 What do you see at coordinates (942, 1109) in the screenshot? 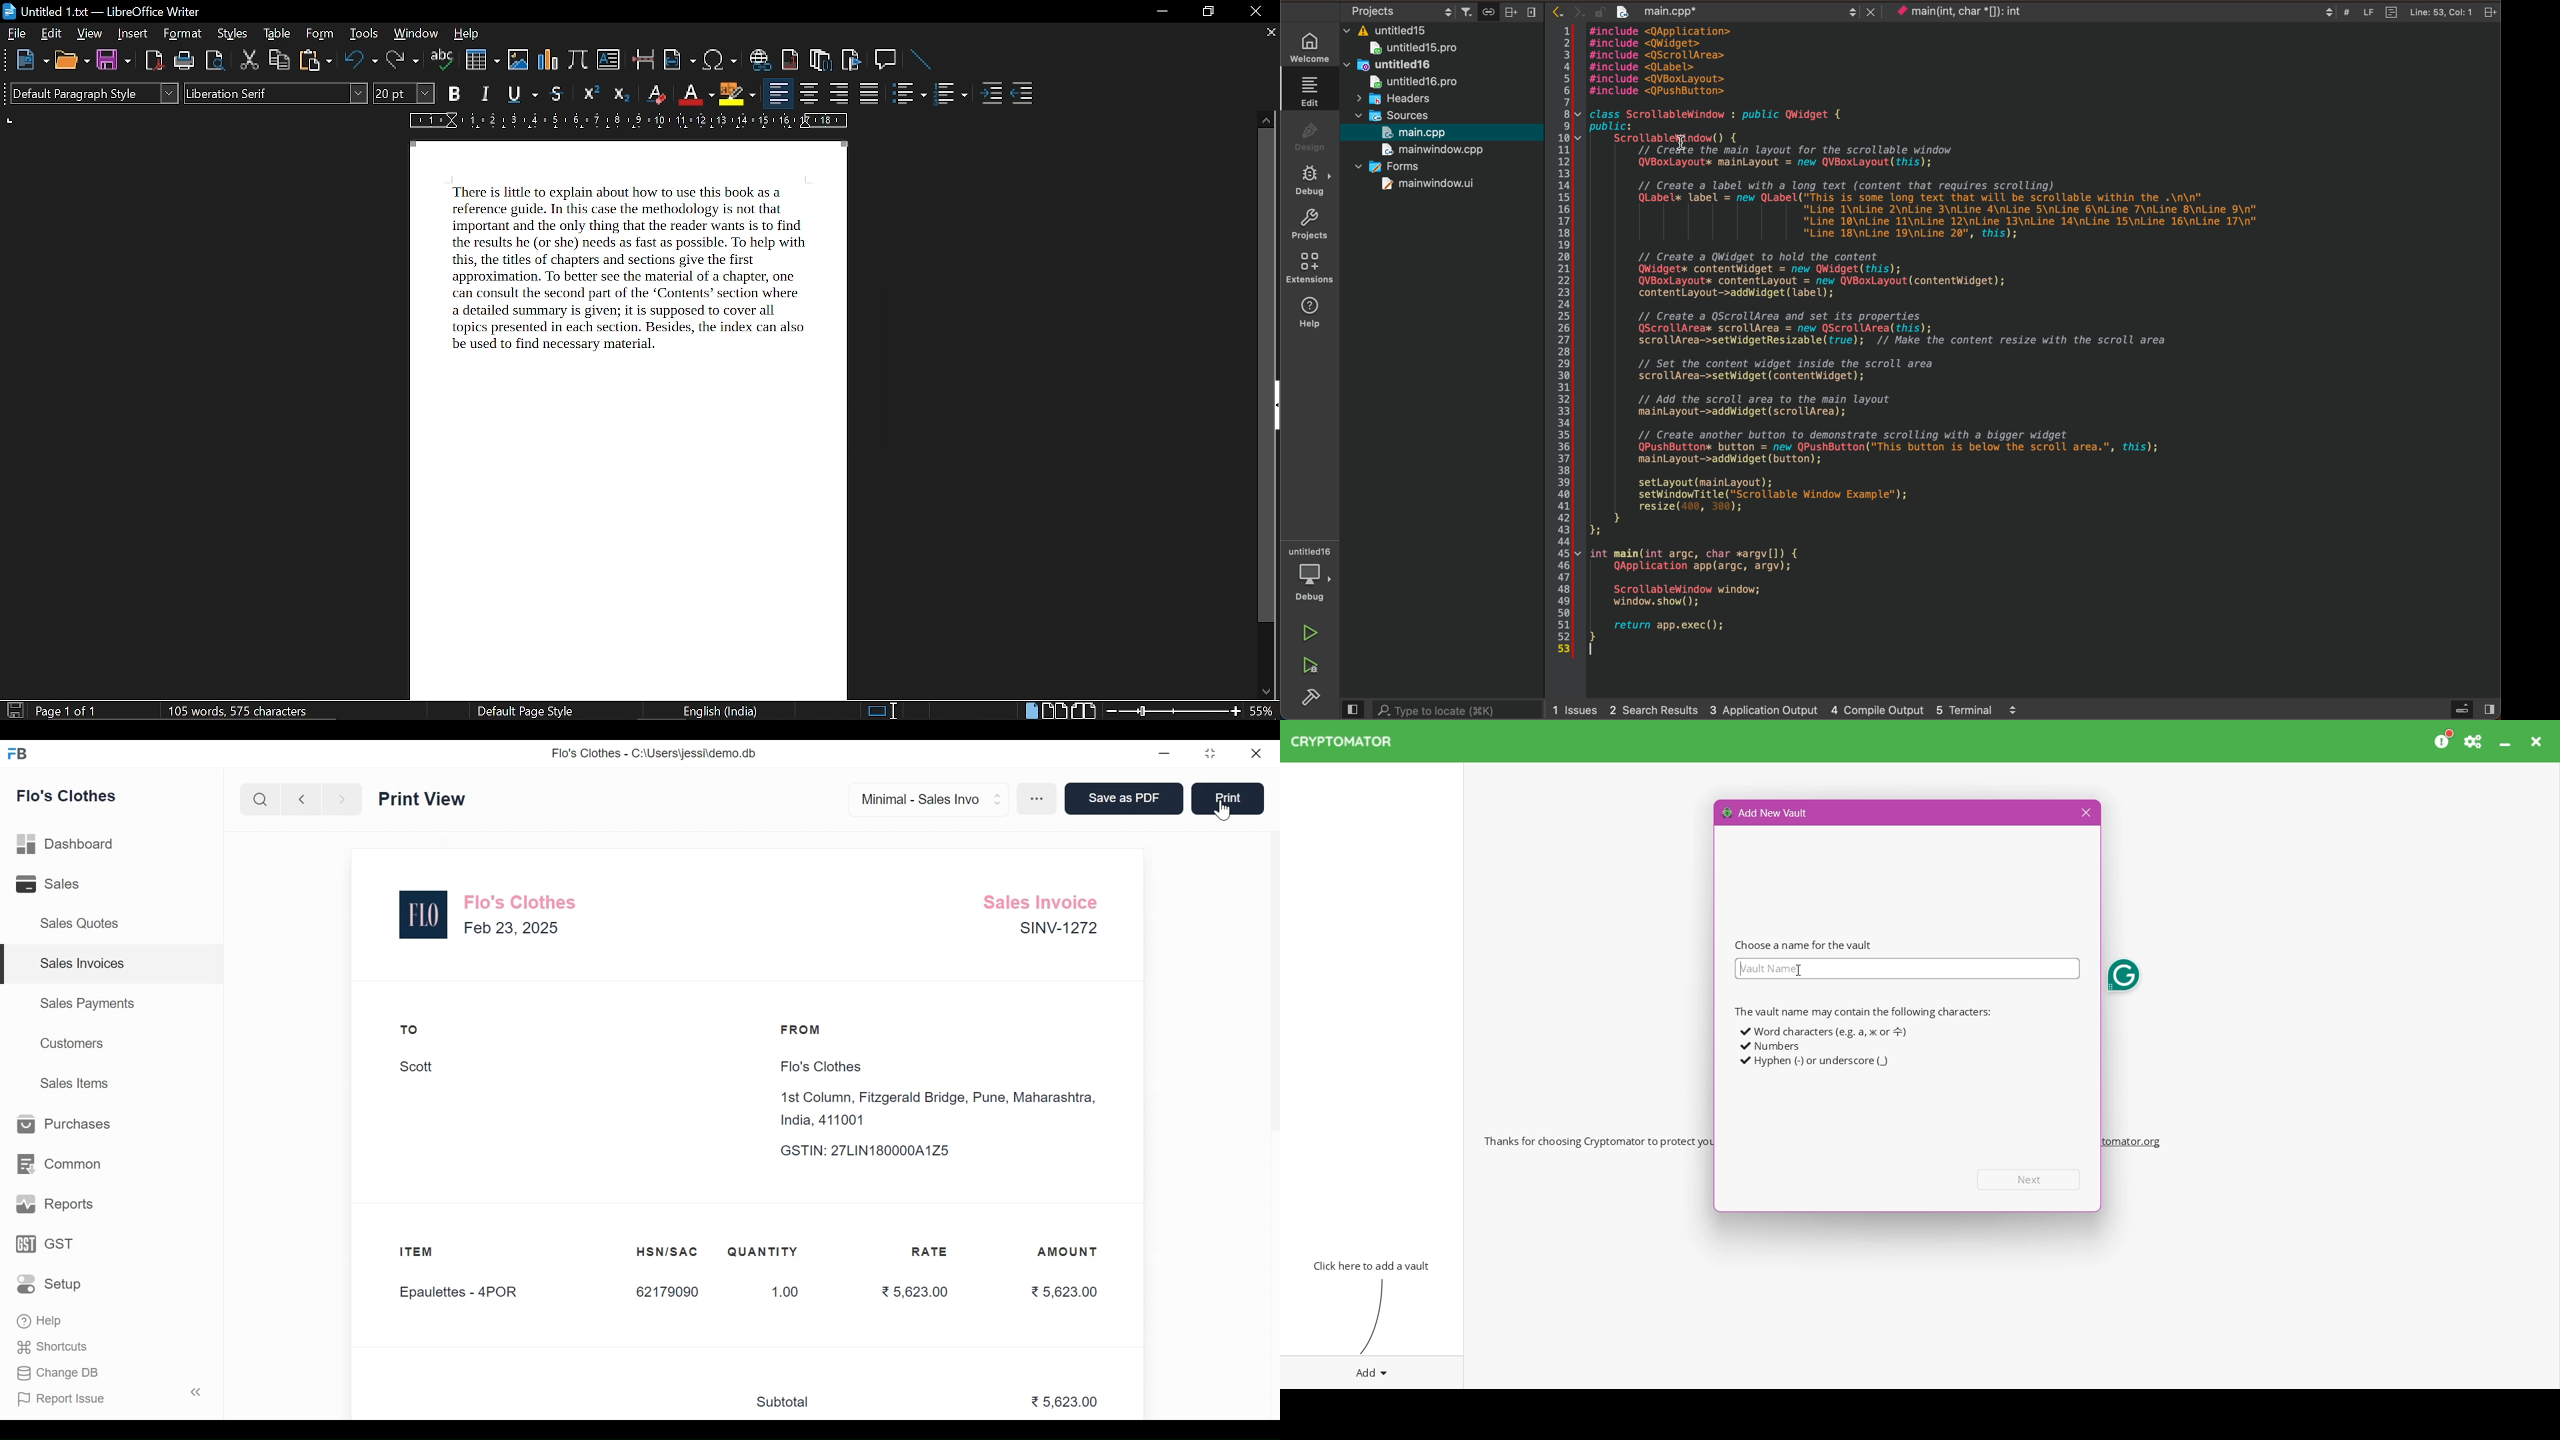
I see `1st Column, Fitzgerald Bridge, Pune, Maharashtra, India, 411001` at bounding box center [942, 1109].